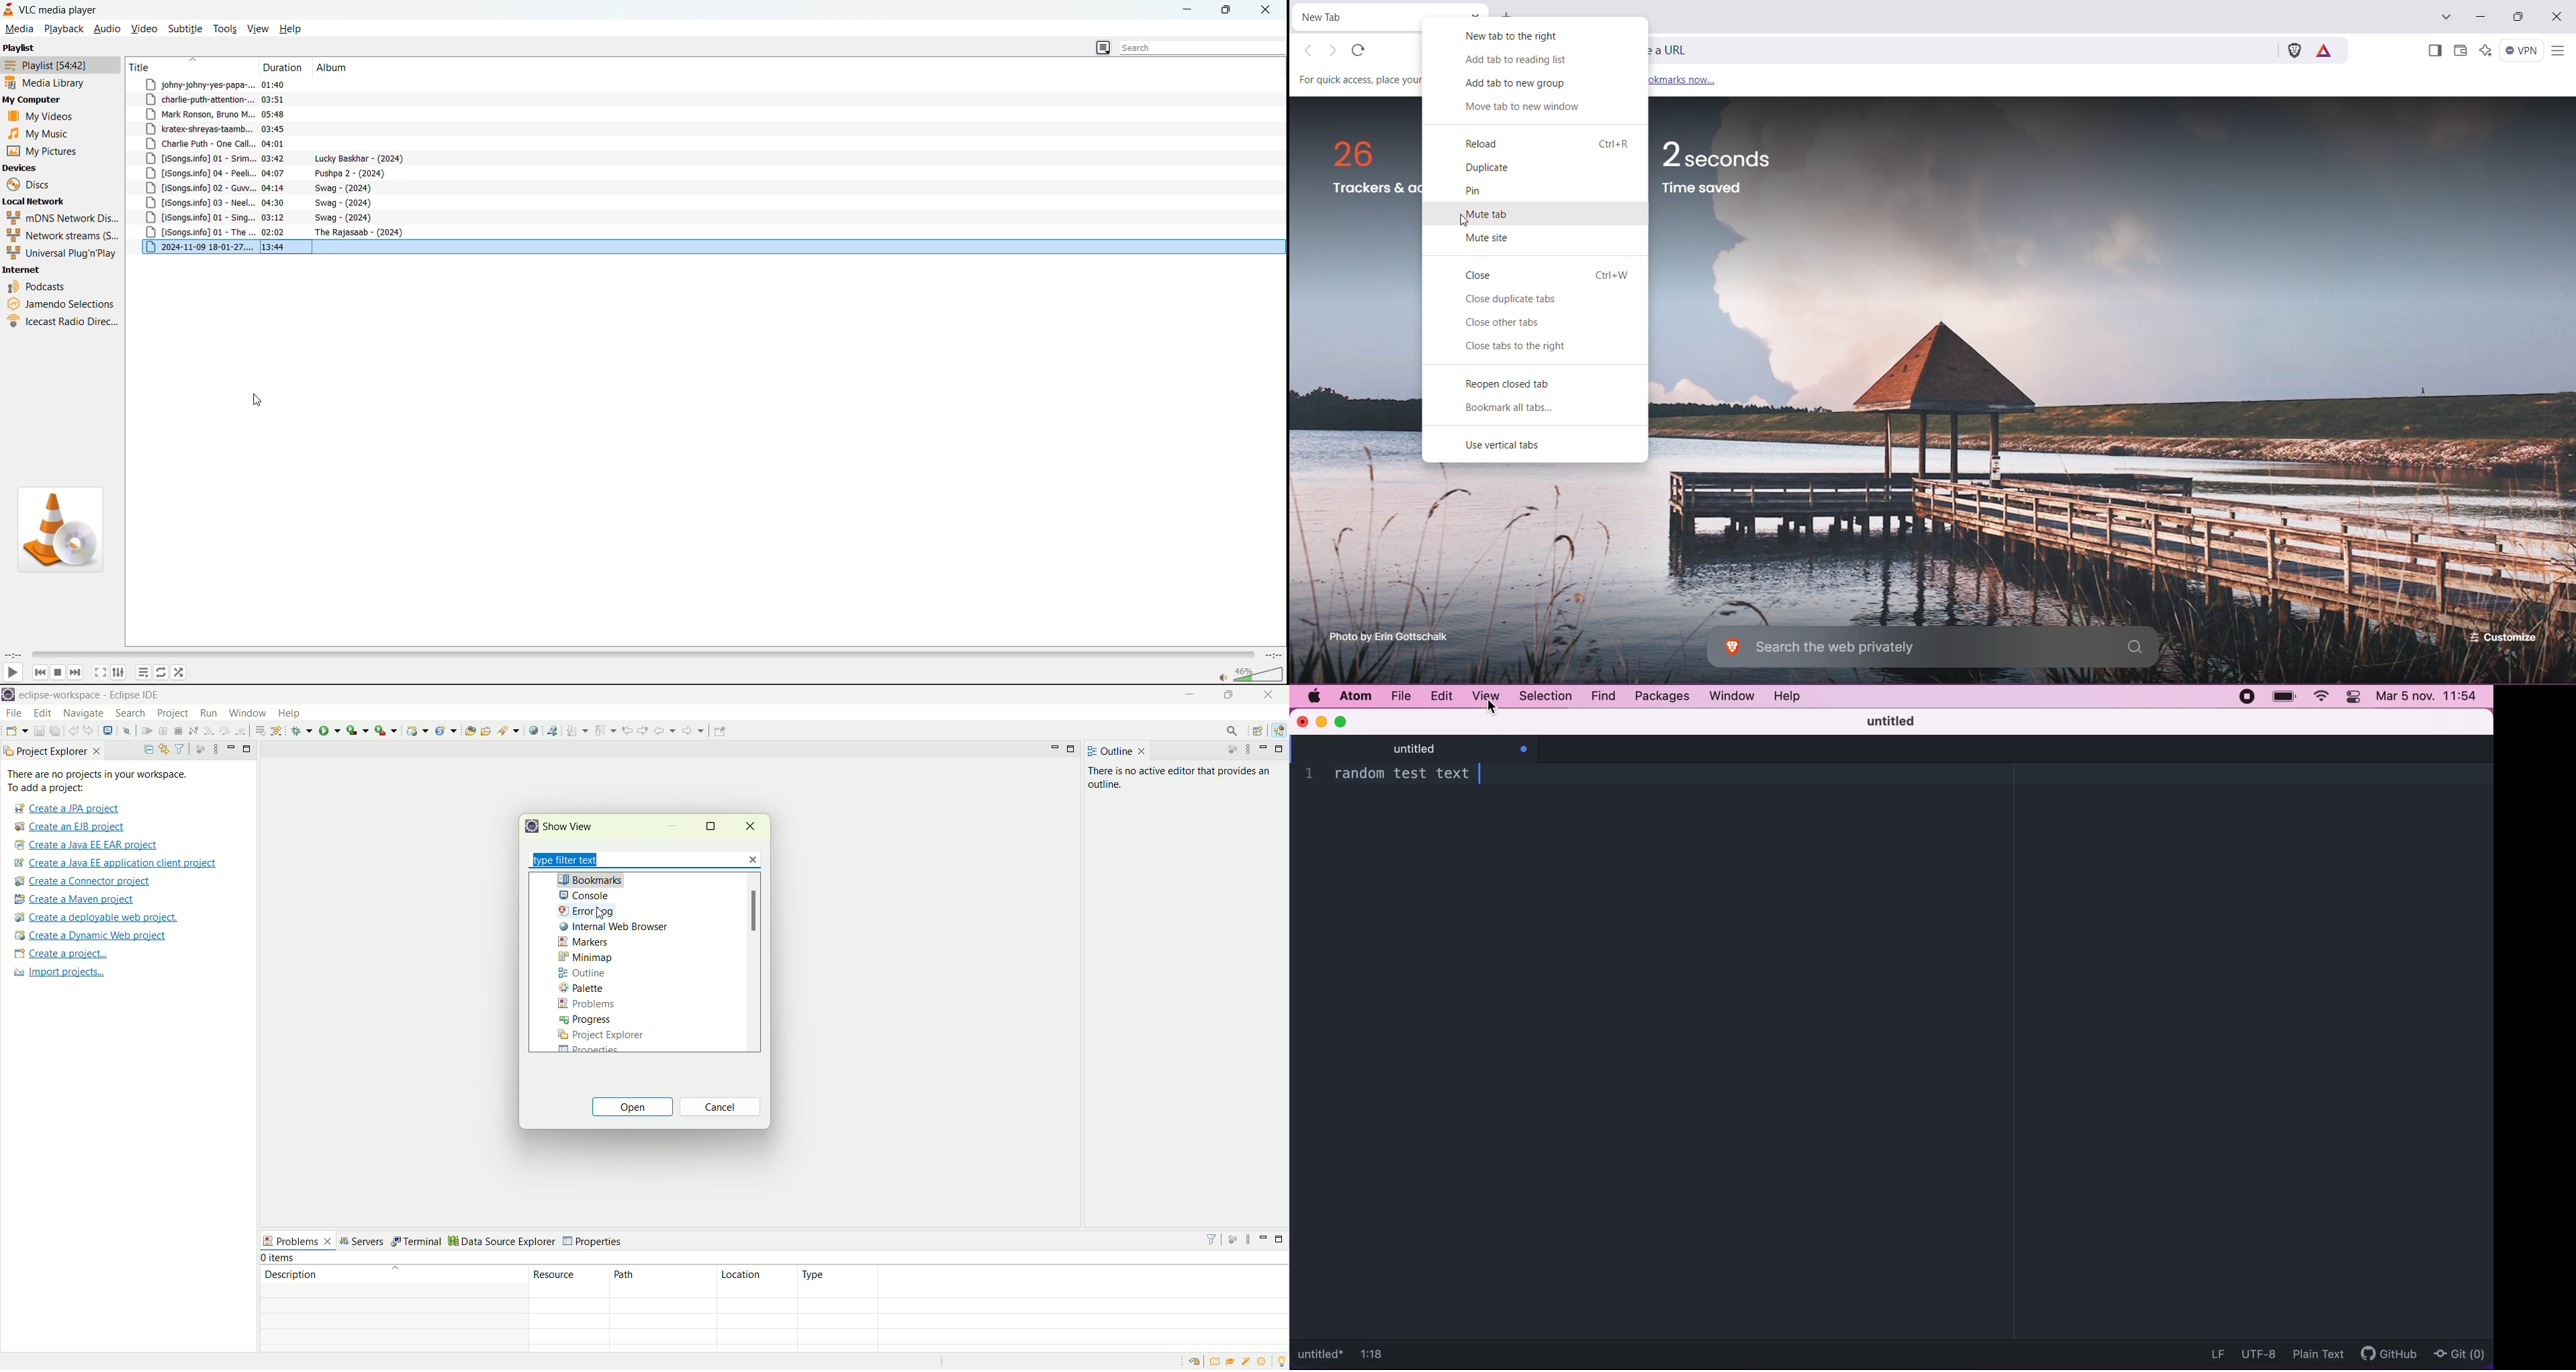 This screenshot has width=2576, height=1372. Describe the element at coordinates (126, 731) in the screenshot. I see `skip all the breakpoints` at that location.